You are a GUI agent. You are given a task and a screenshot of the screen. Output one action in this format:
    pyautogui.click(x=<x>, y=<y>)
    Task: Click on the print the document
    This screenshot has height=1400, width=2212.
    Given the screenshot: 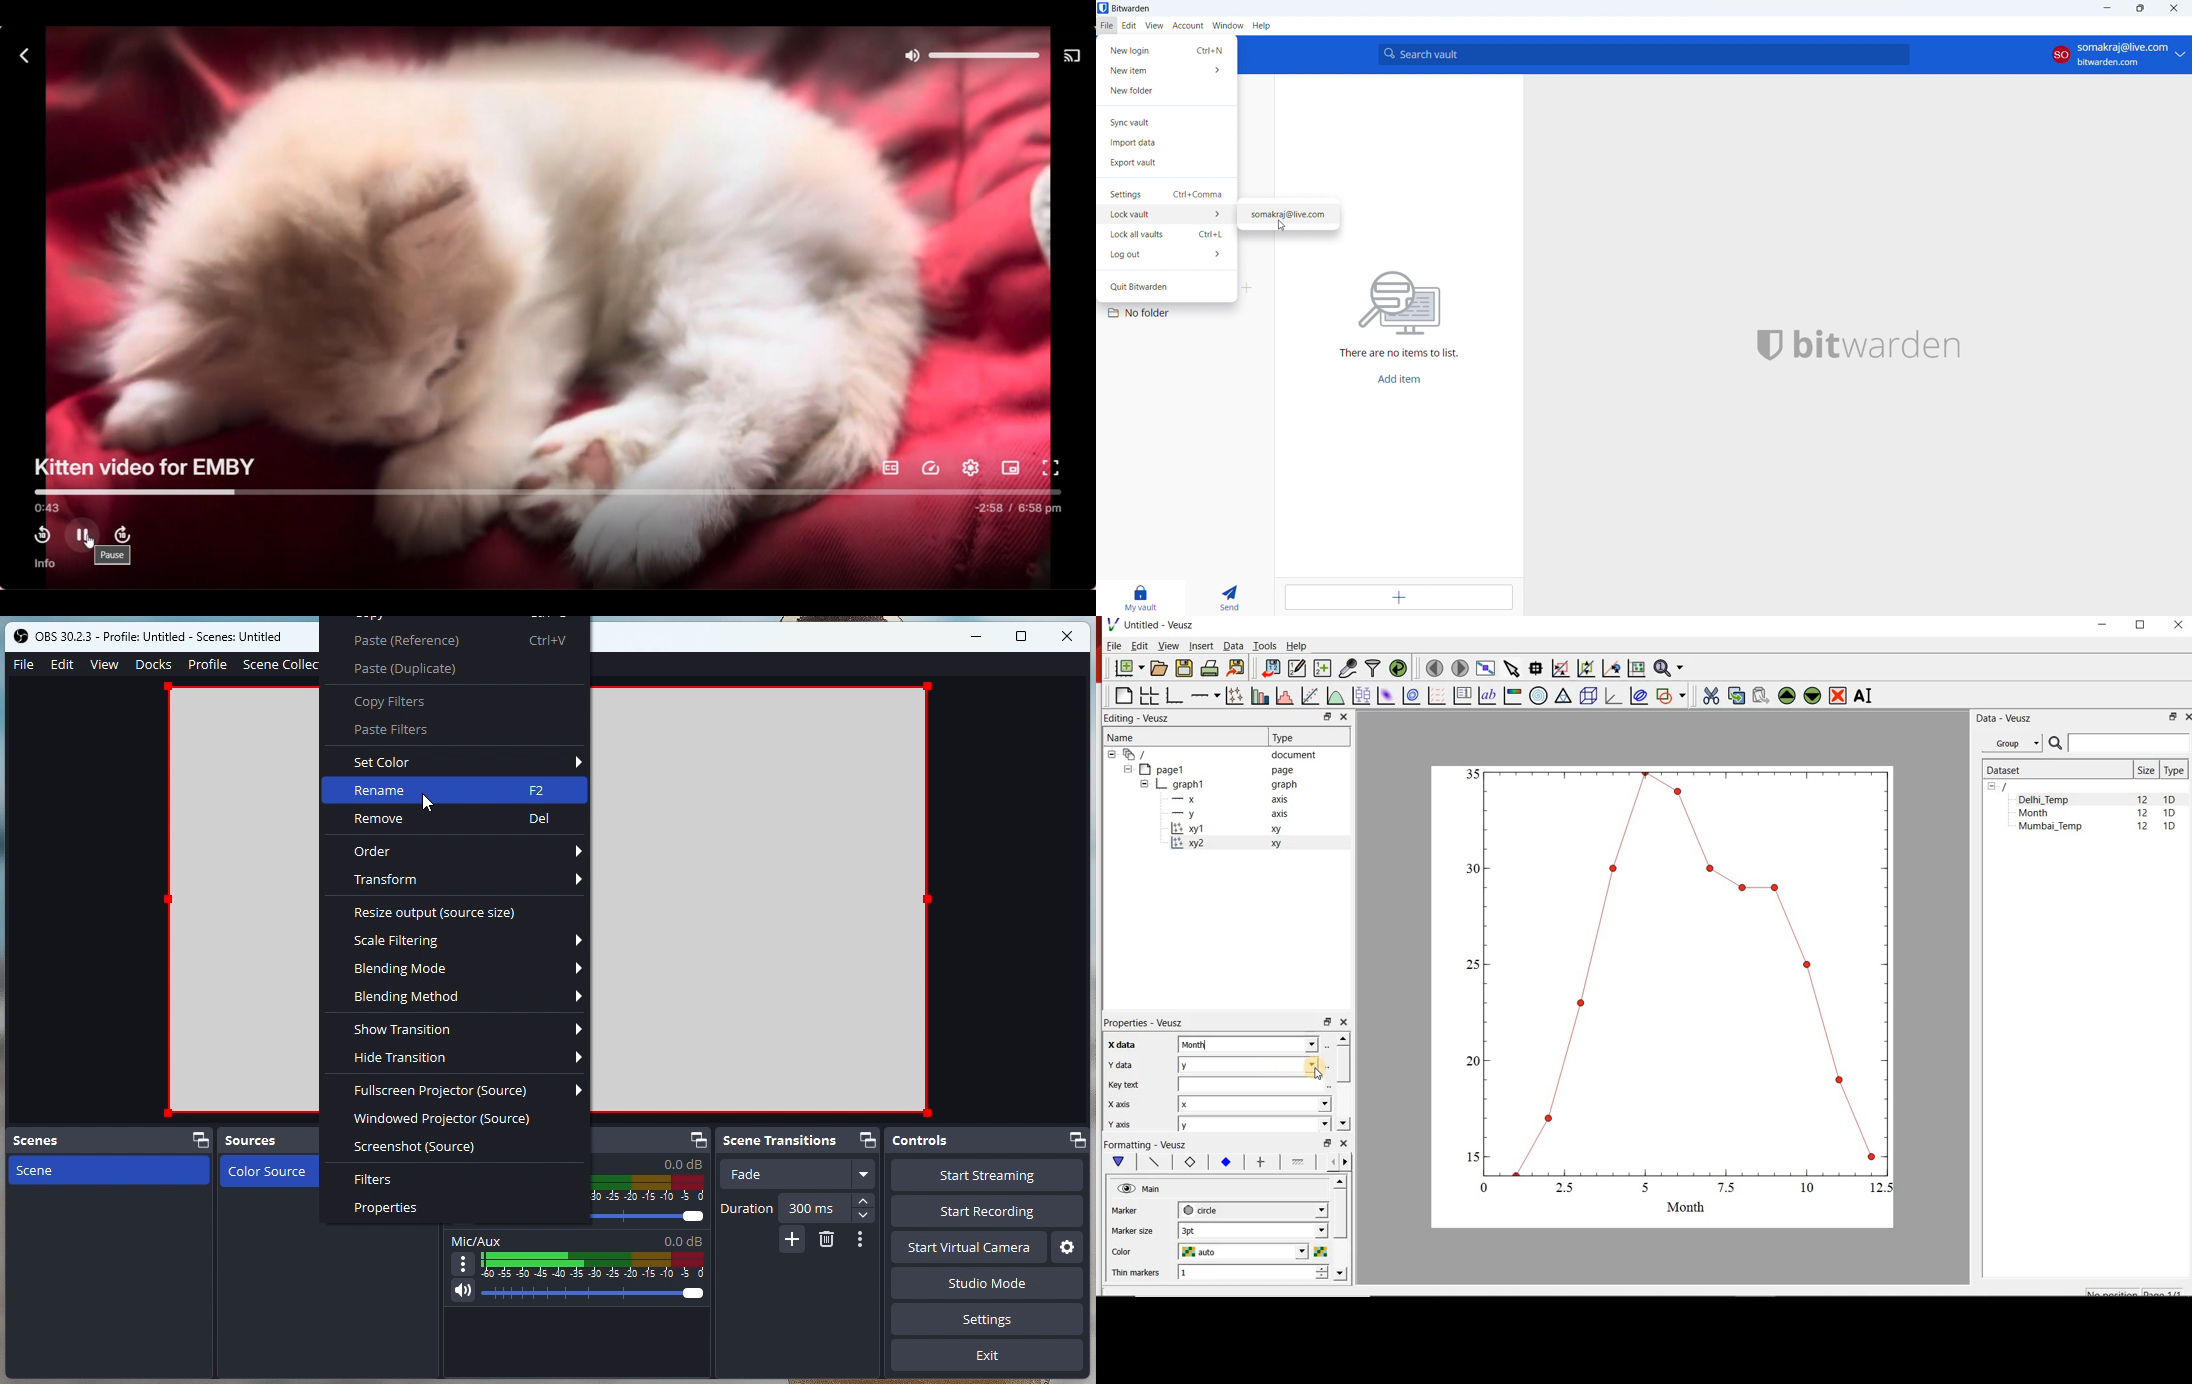 What is the action you would take?
    pyautogui.click(x=1210, y=669)
    